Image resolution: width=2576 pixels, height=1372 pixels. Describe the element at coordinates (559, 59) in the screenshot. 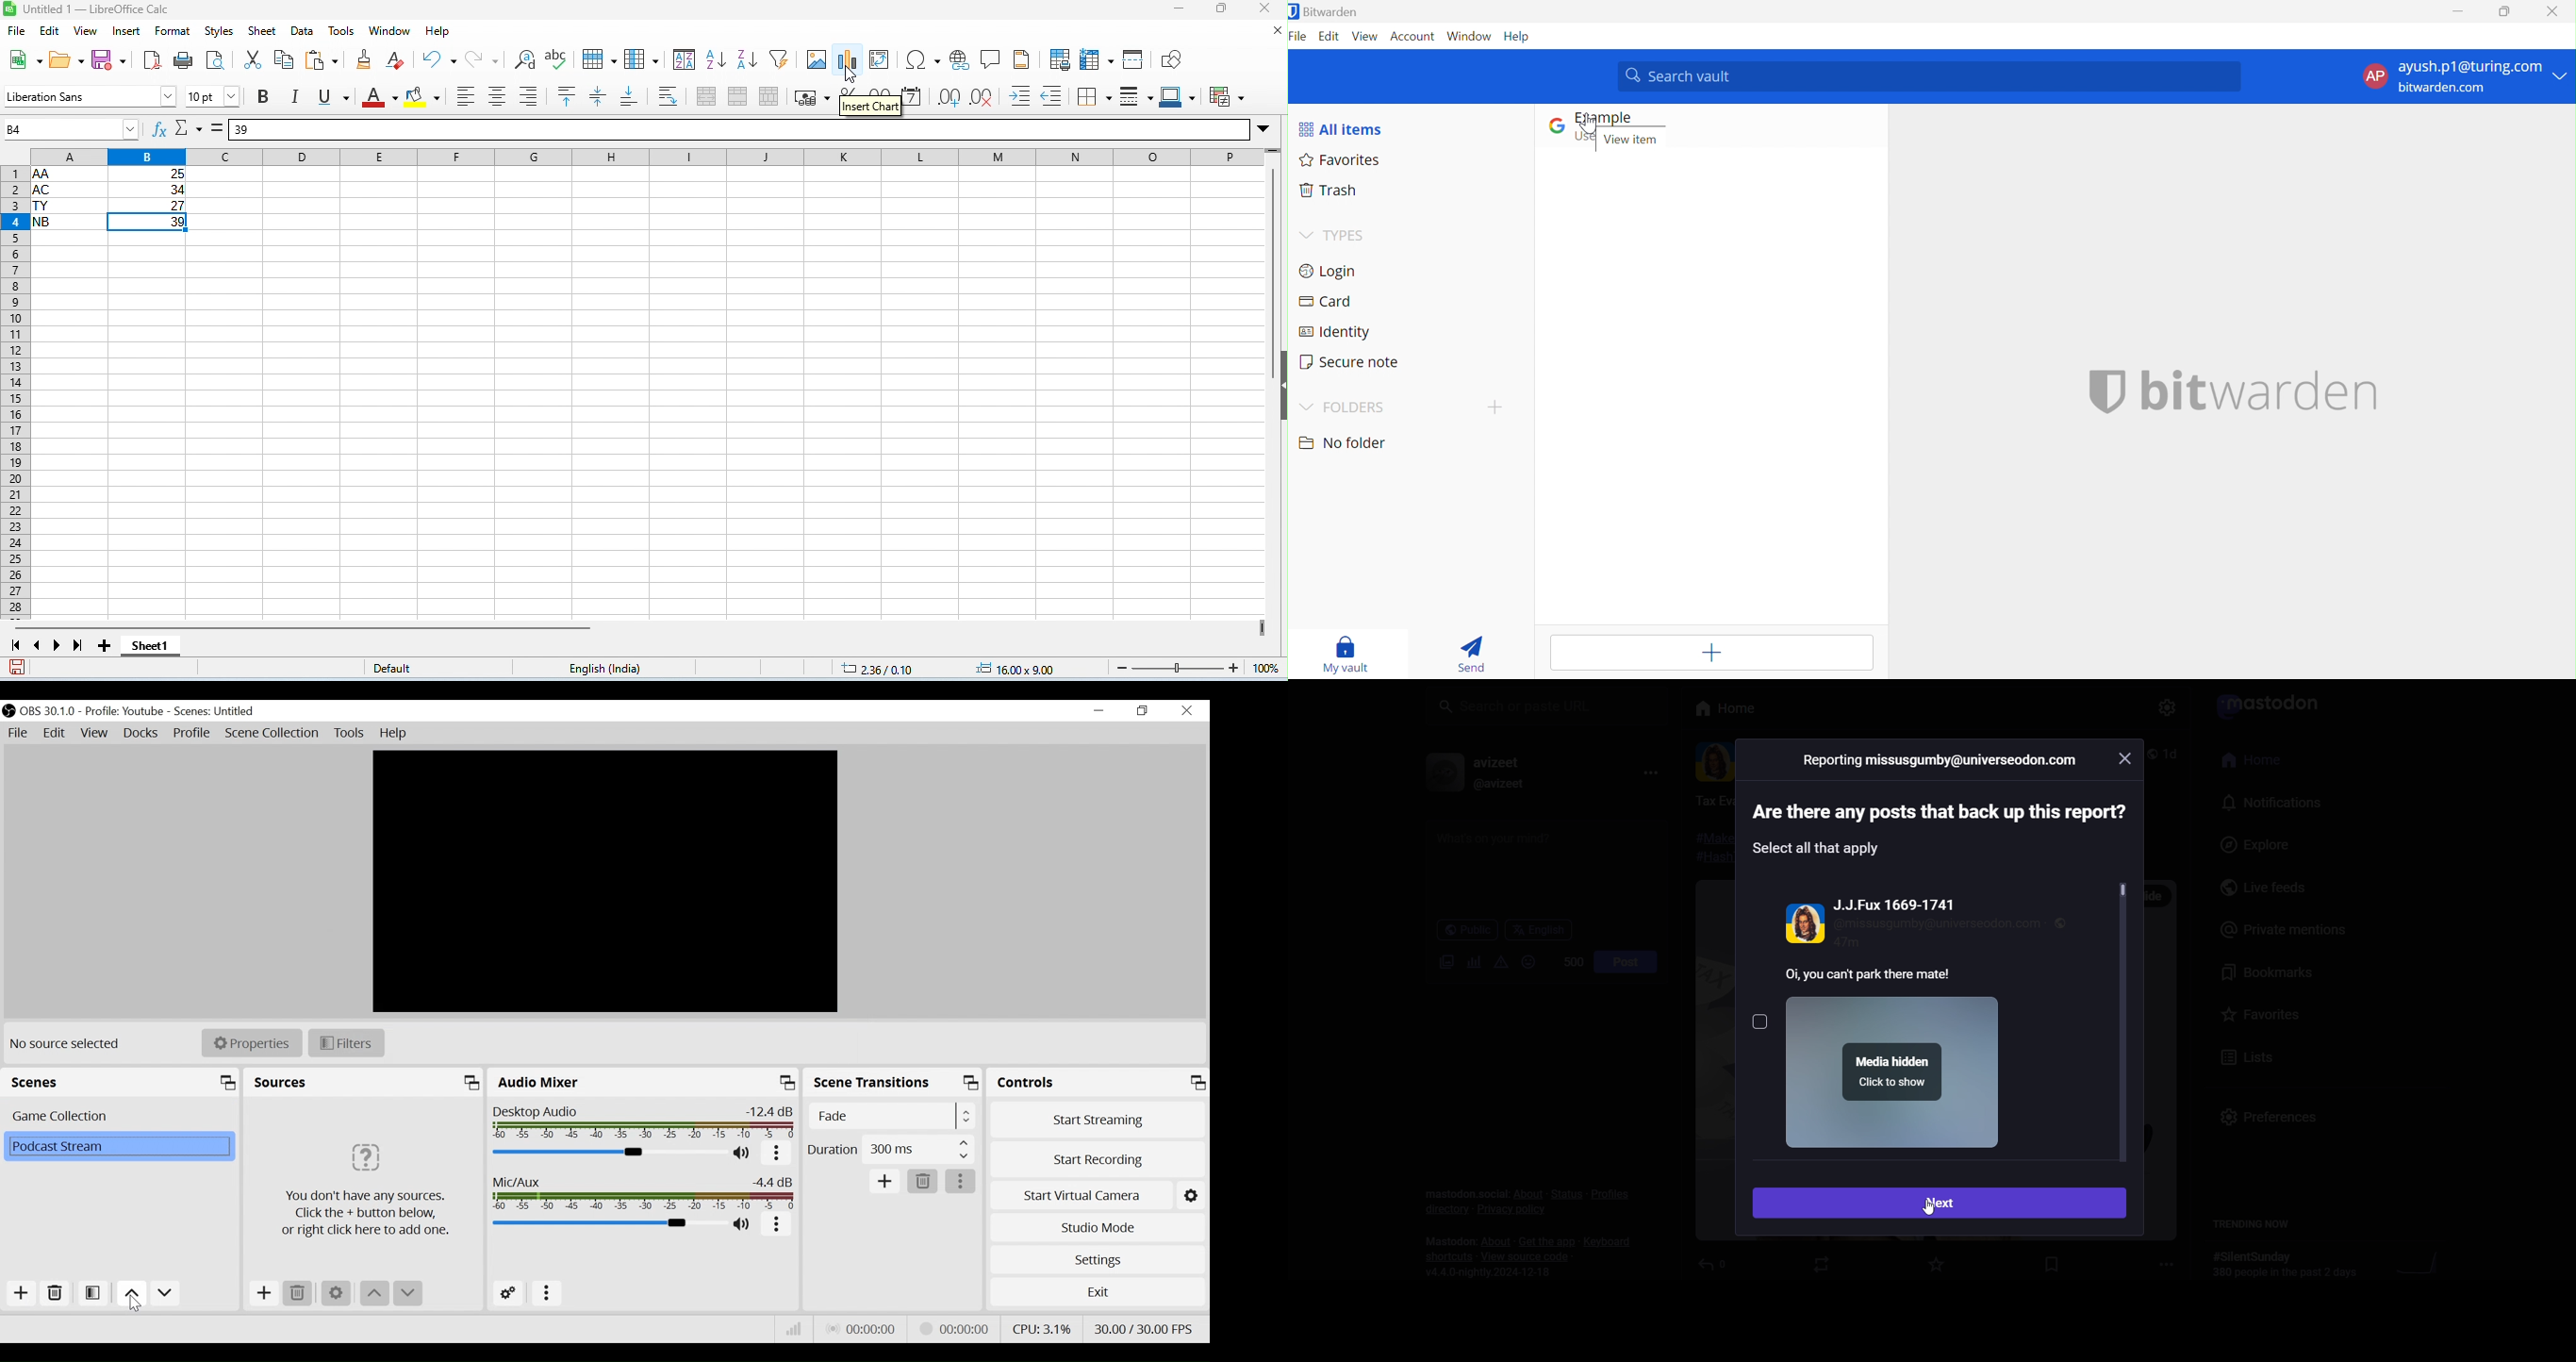

I see `spelling` at that location.